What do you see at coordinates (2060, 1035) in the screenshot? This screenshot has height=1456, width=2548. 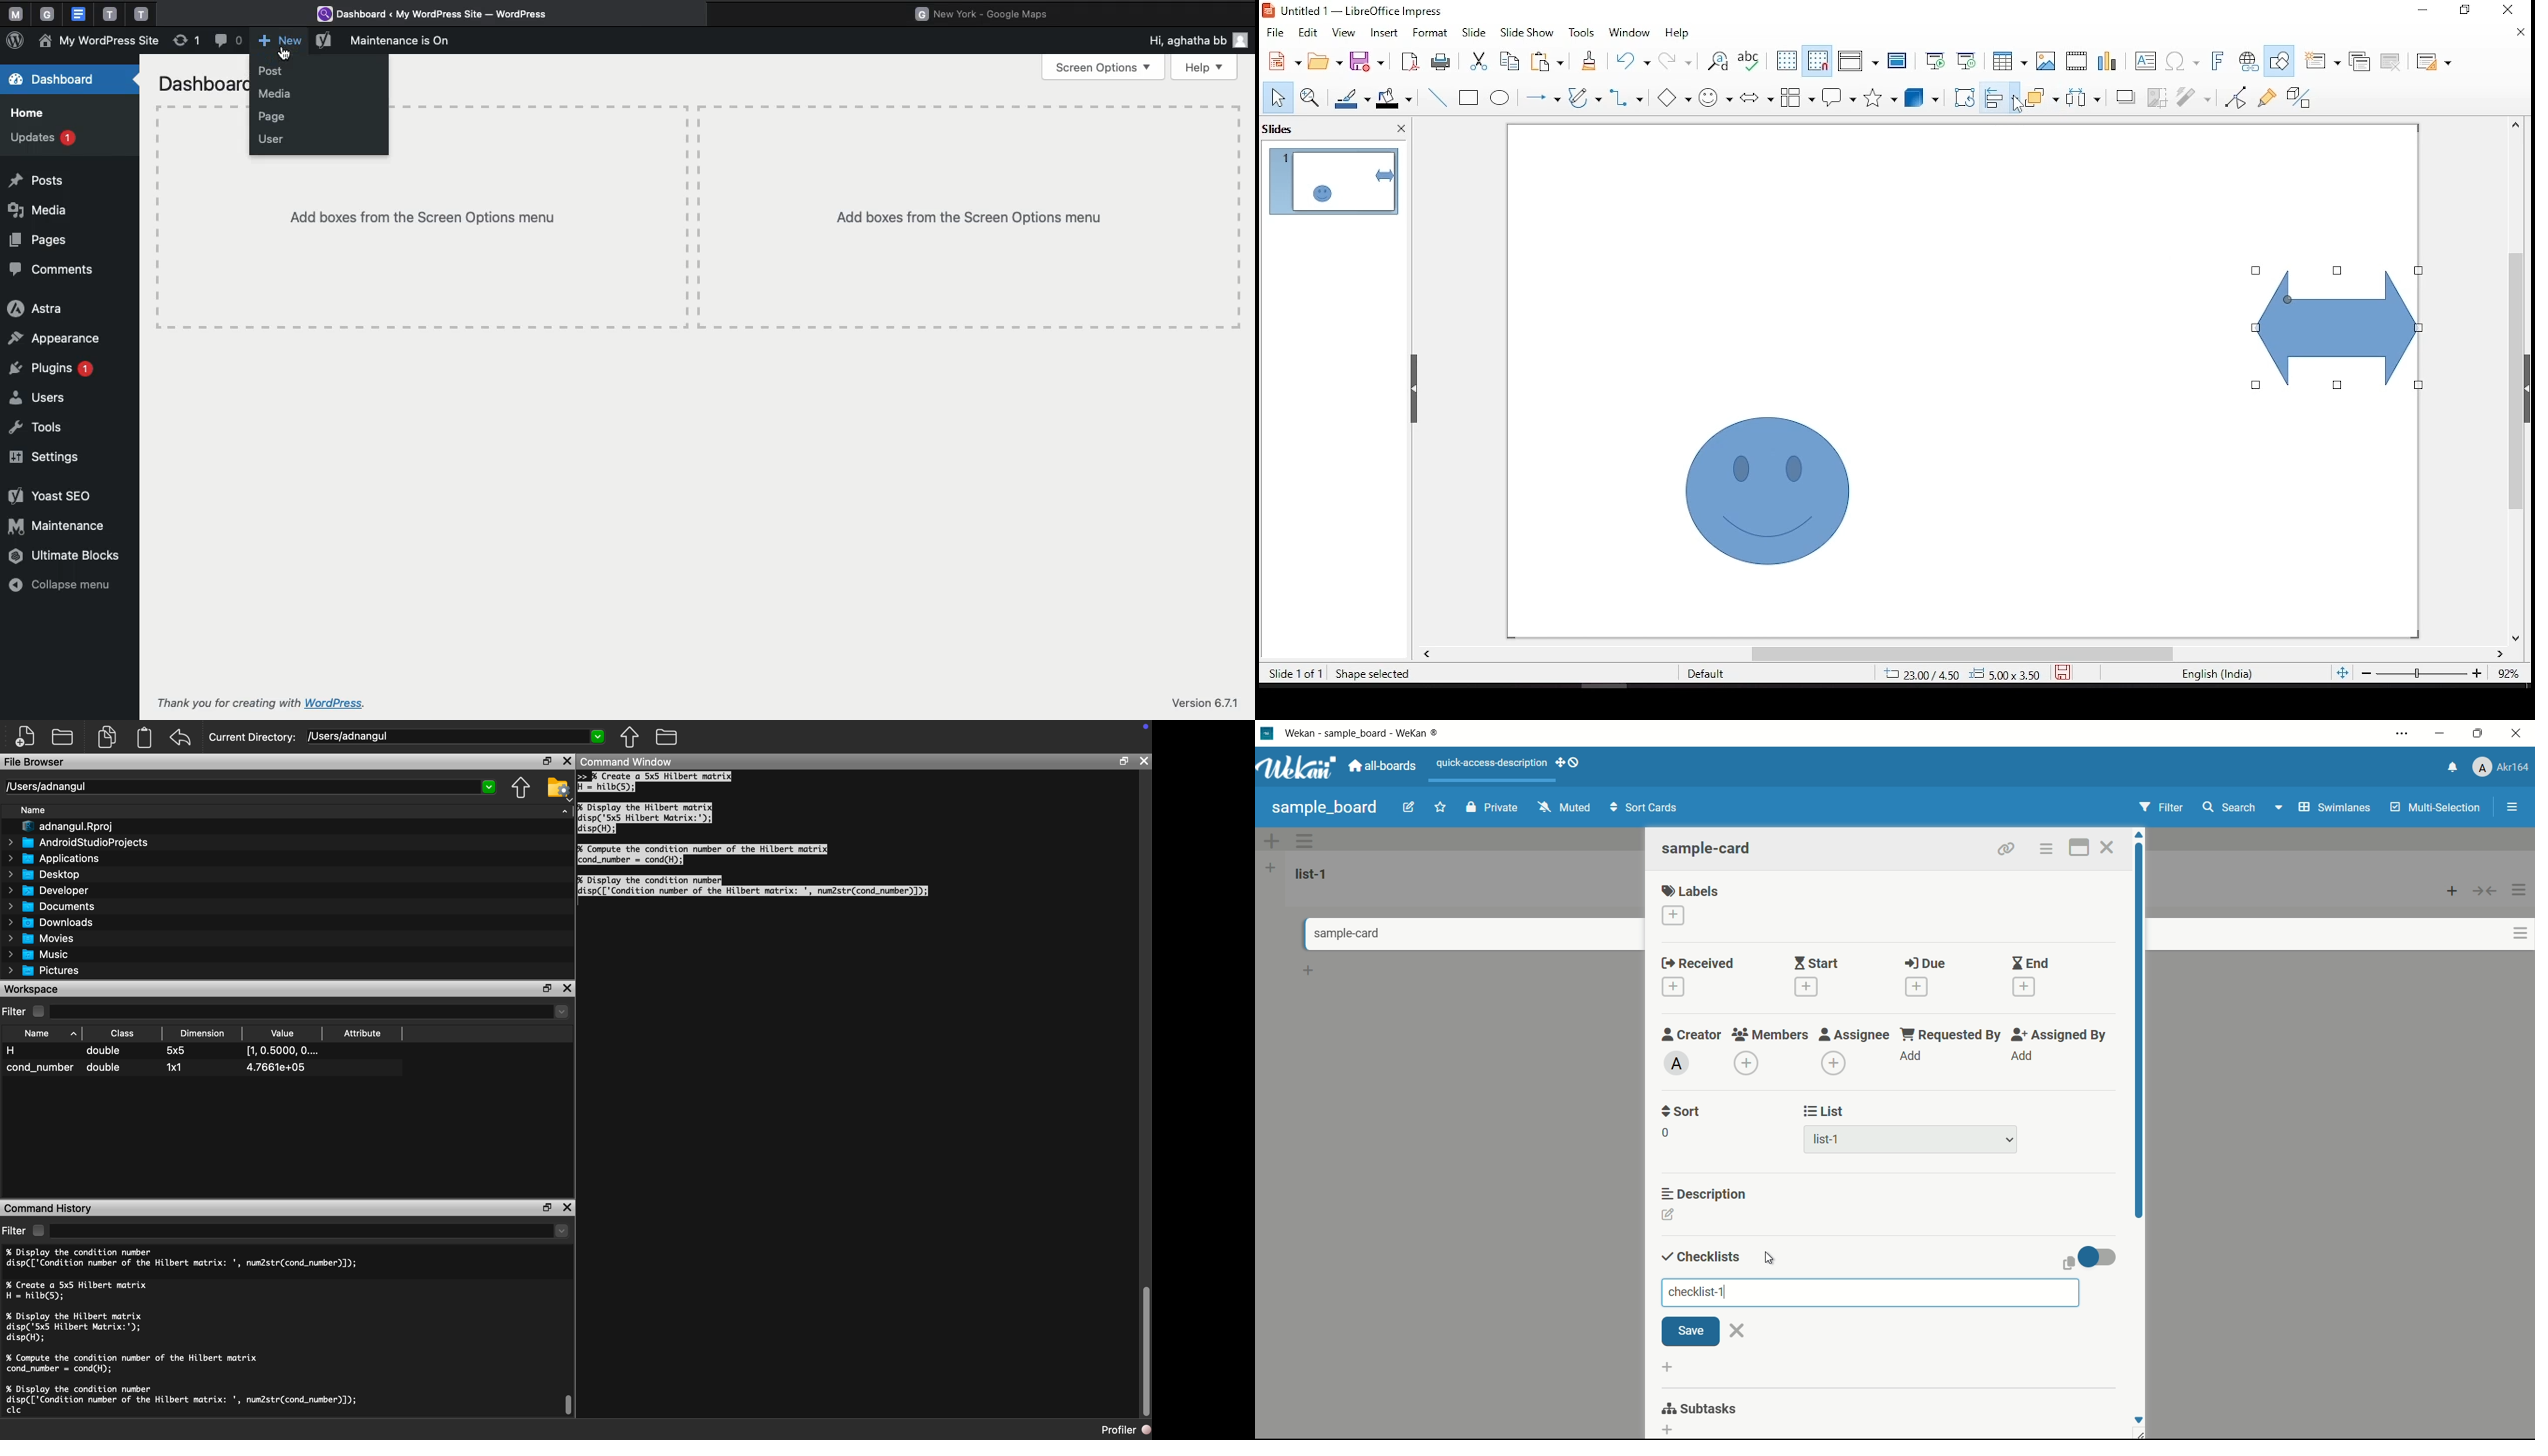 I see `assigned by` at bounding box center [2060, 1035].